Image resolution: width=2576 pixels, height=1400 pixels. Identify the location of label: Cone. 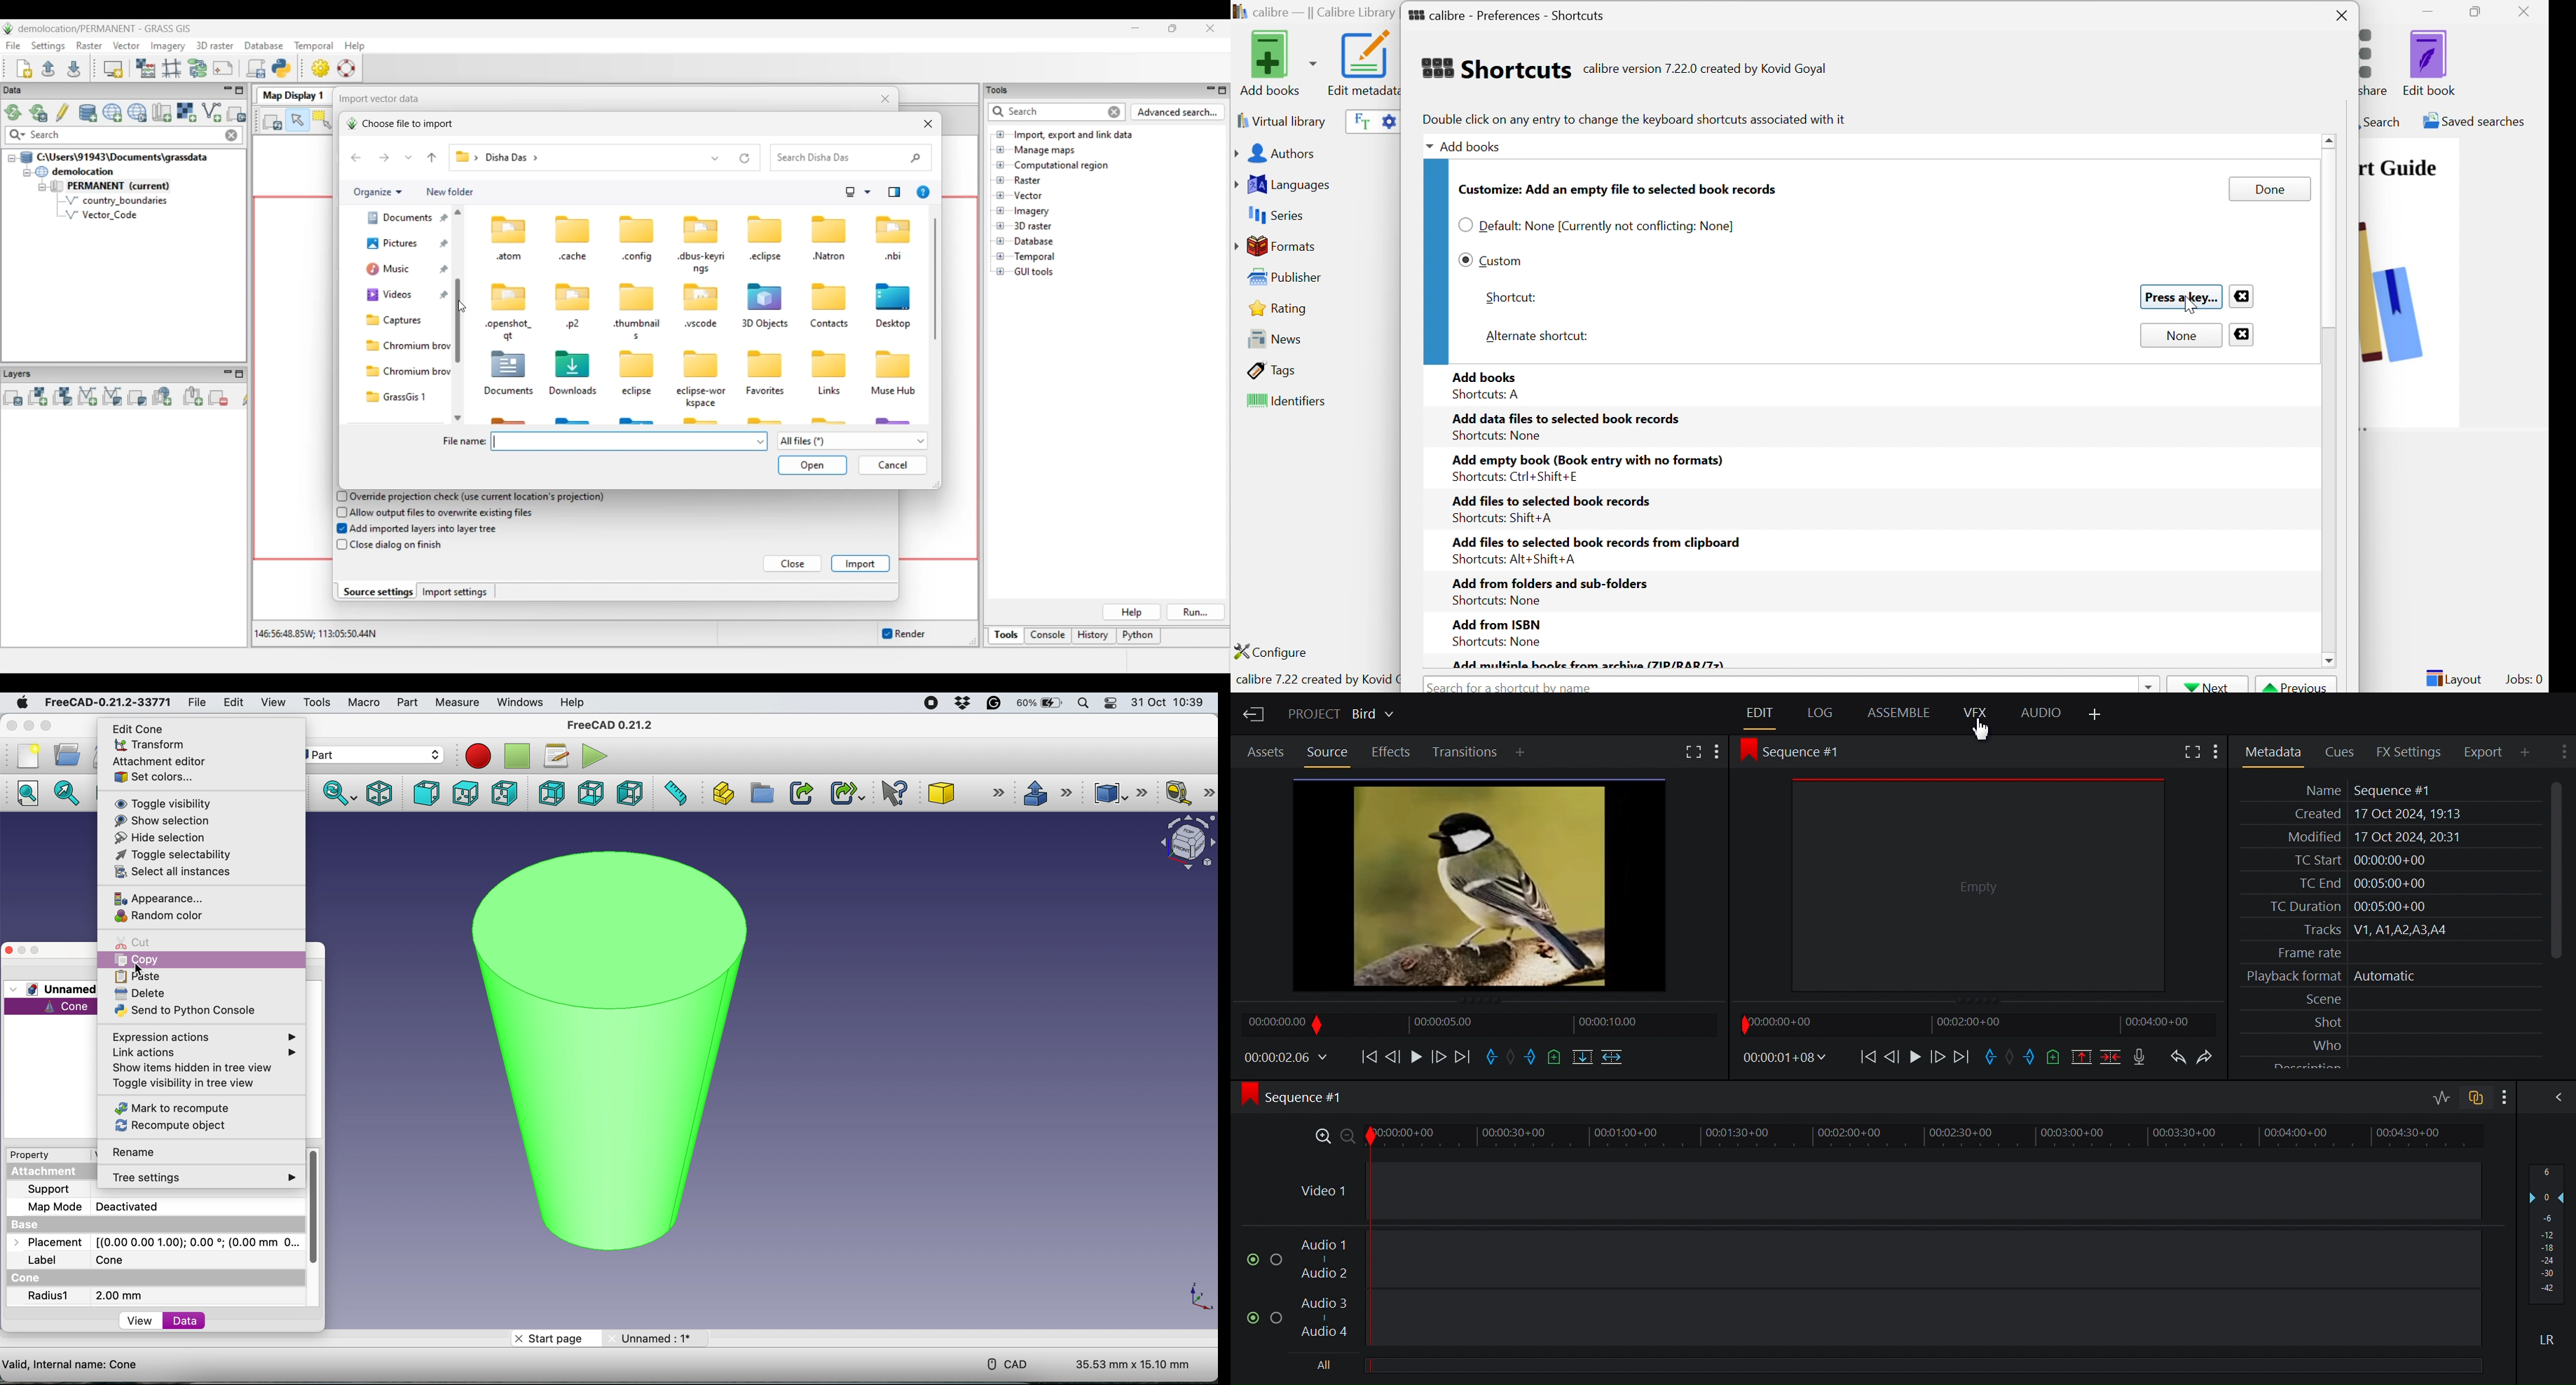
(85, 1261).